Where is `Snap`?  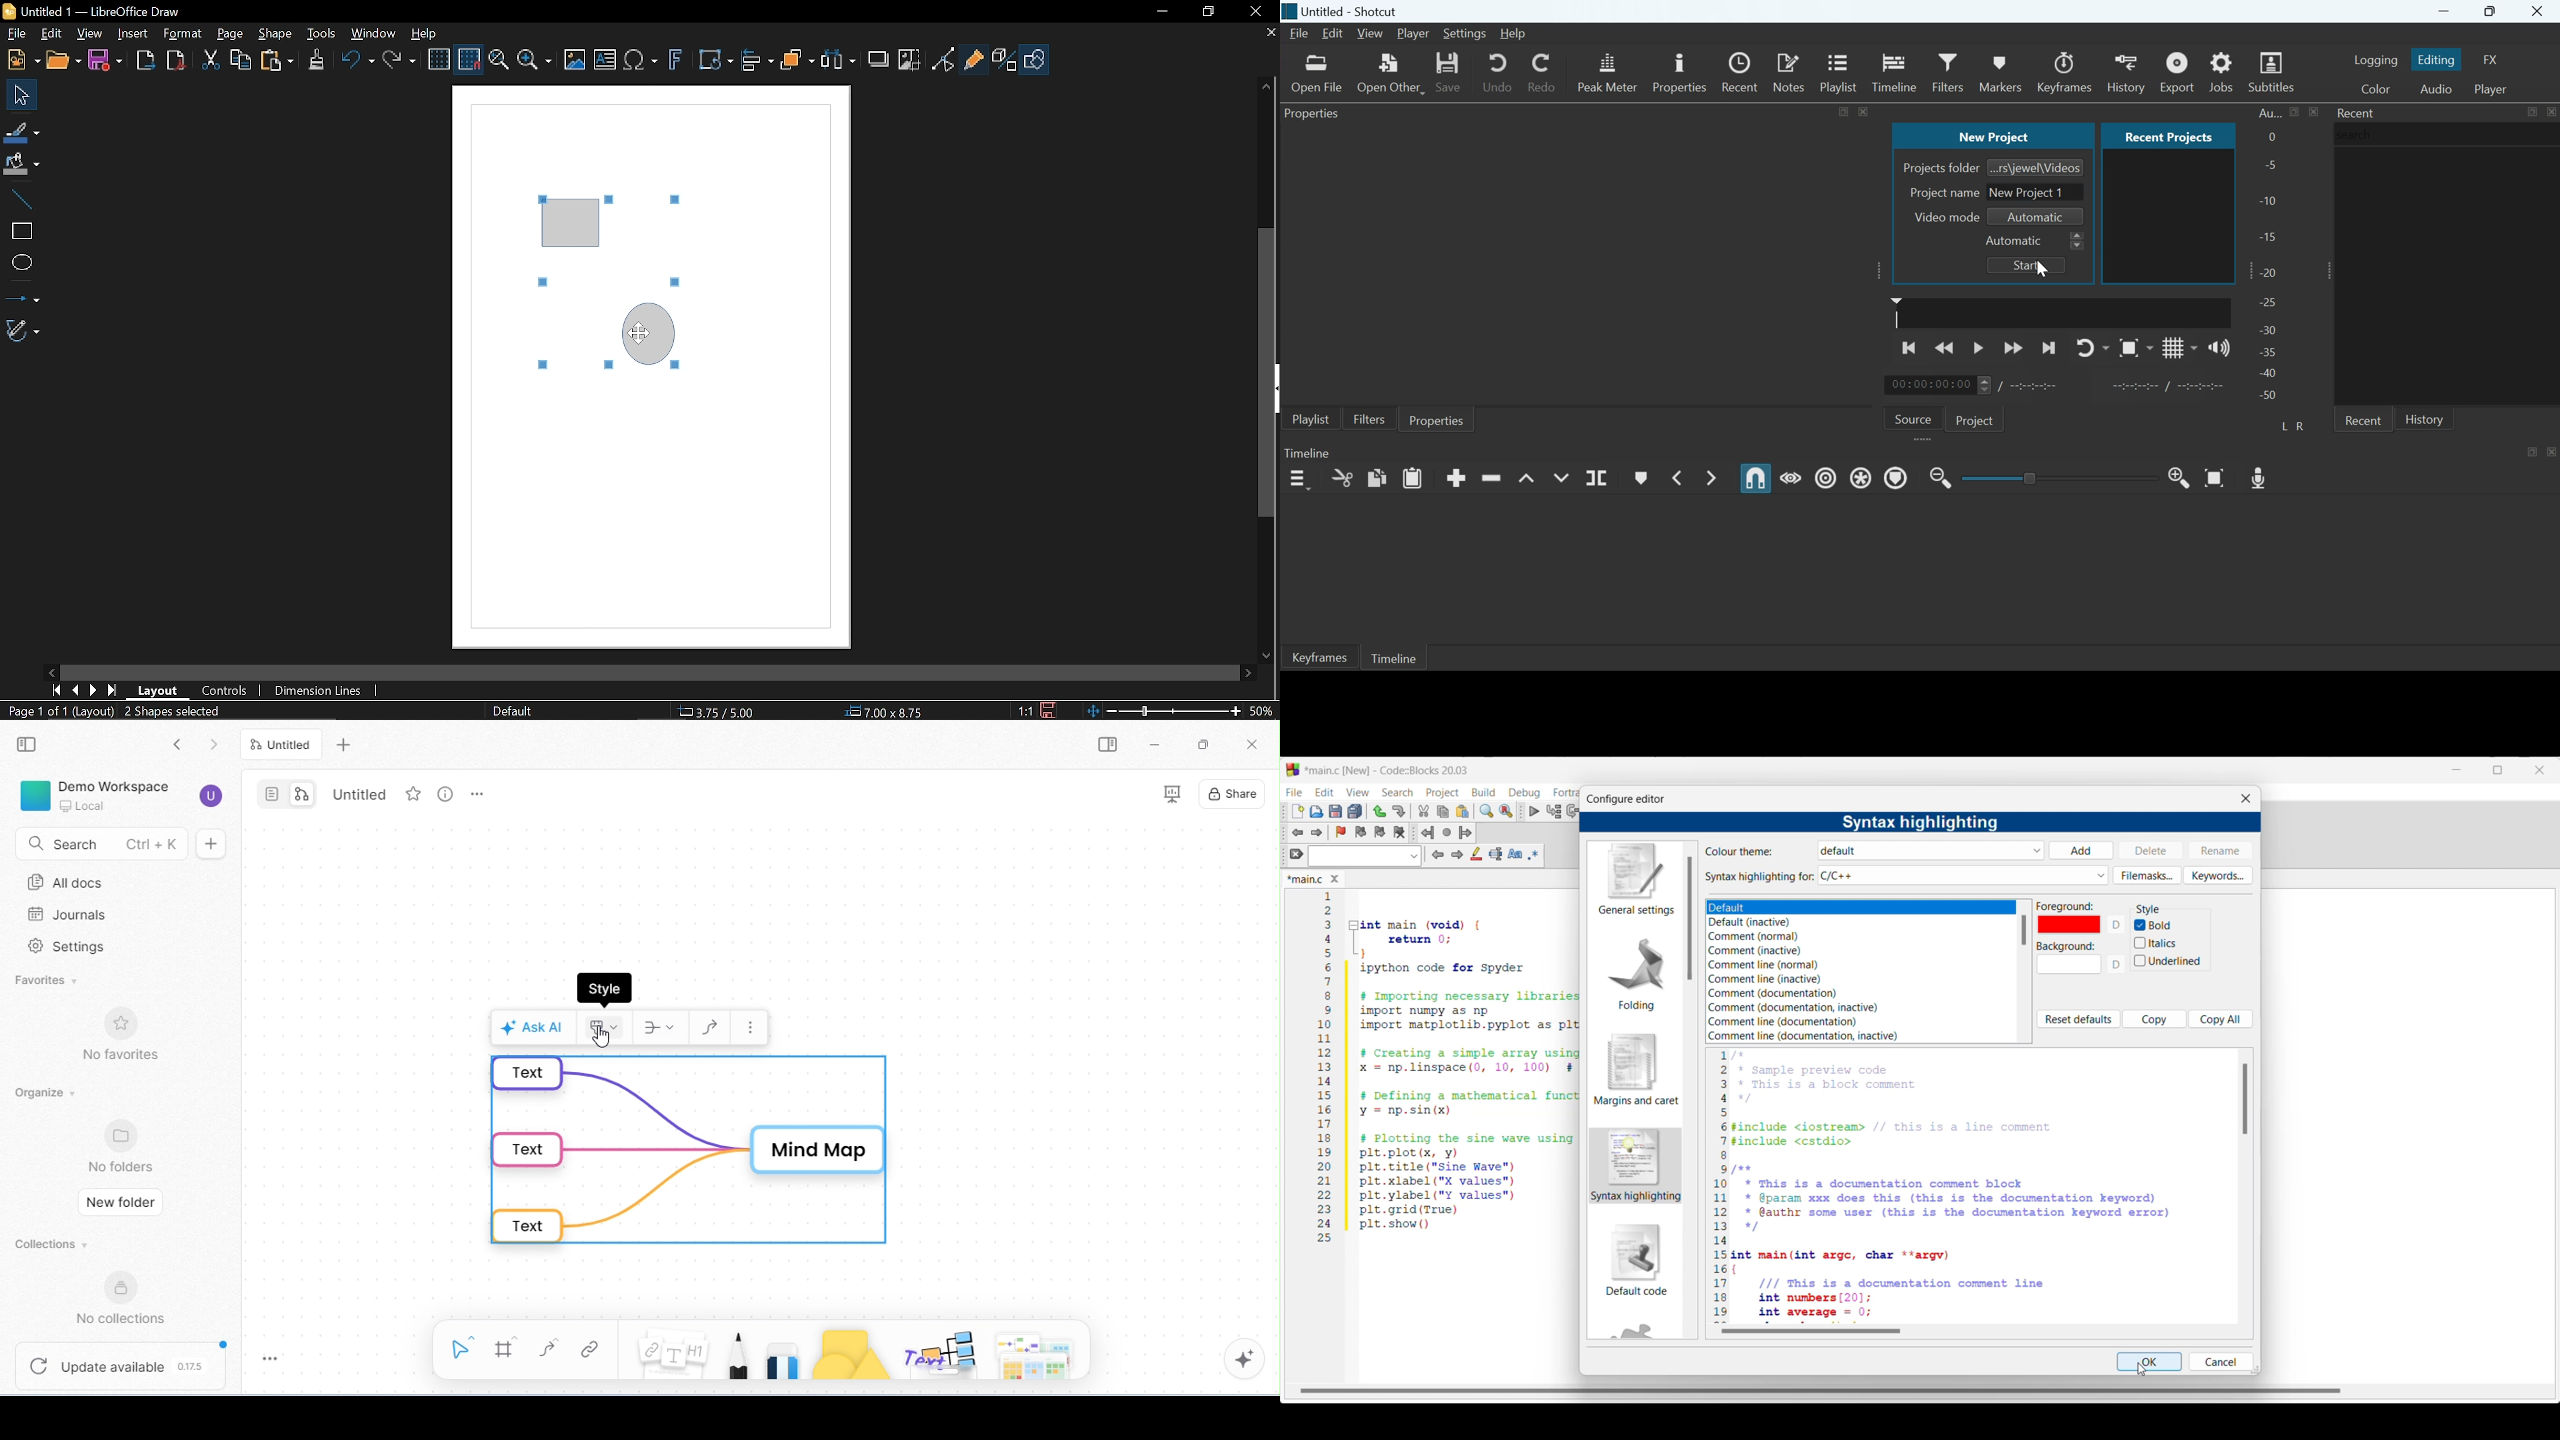
Snap is located at coordinates (1756, 478).